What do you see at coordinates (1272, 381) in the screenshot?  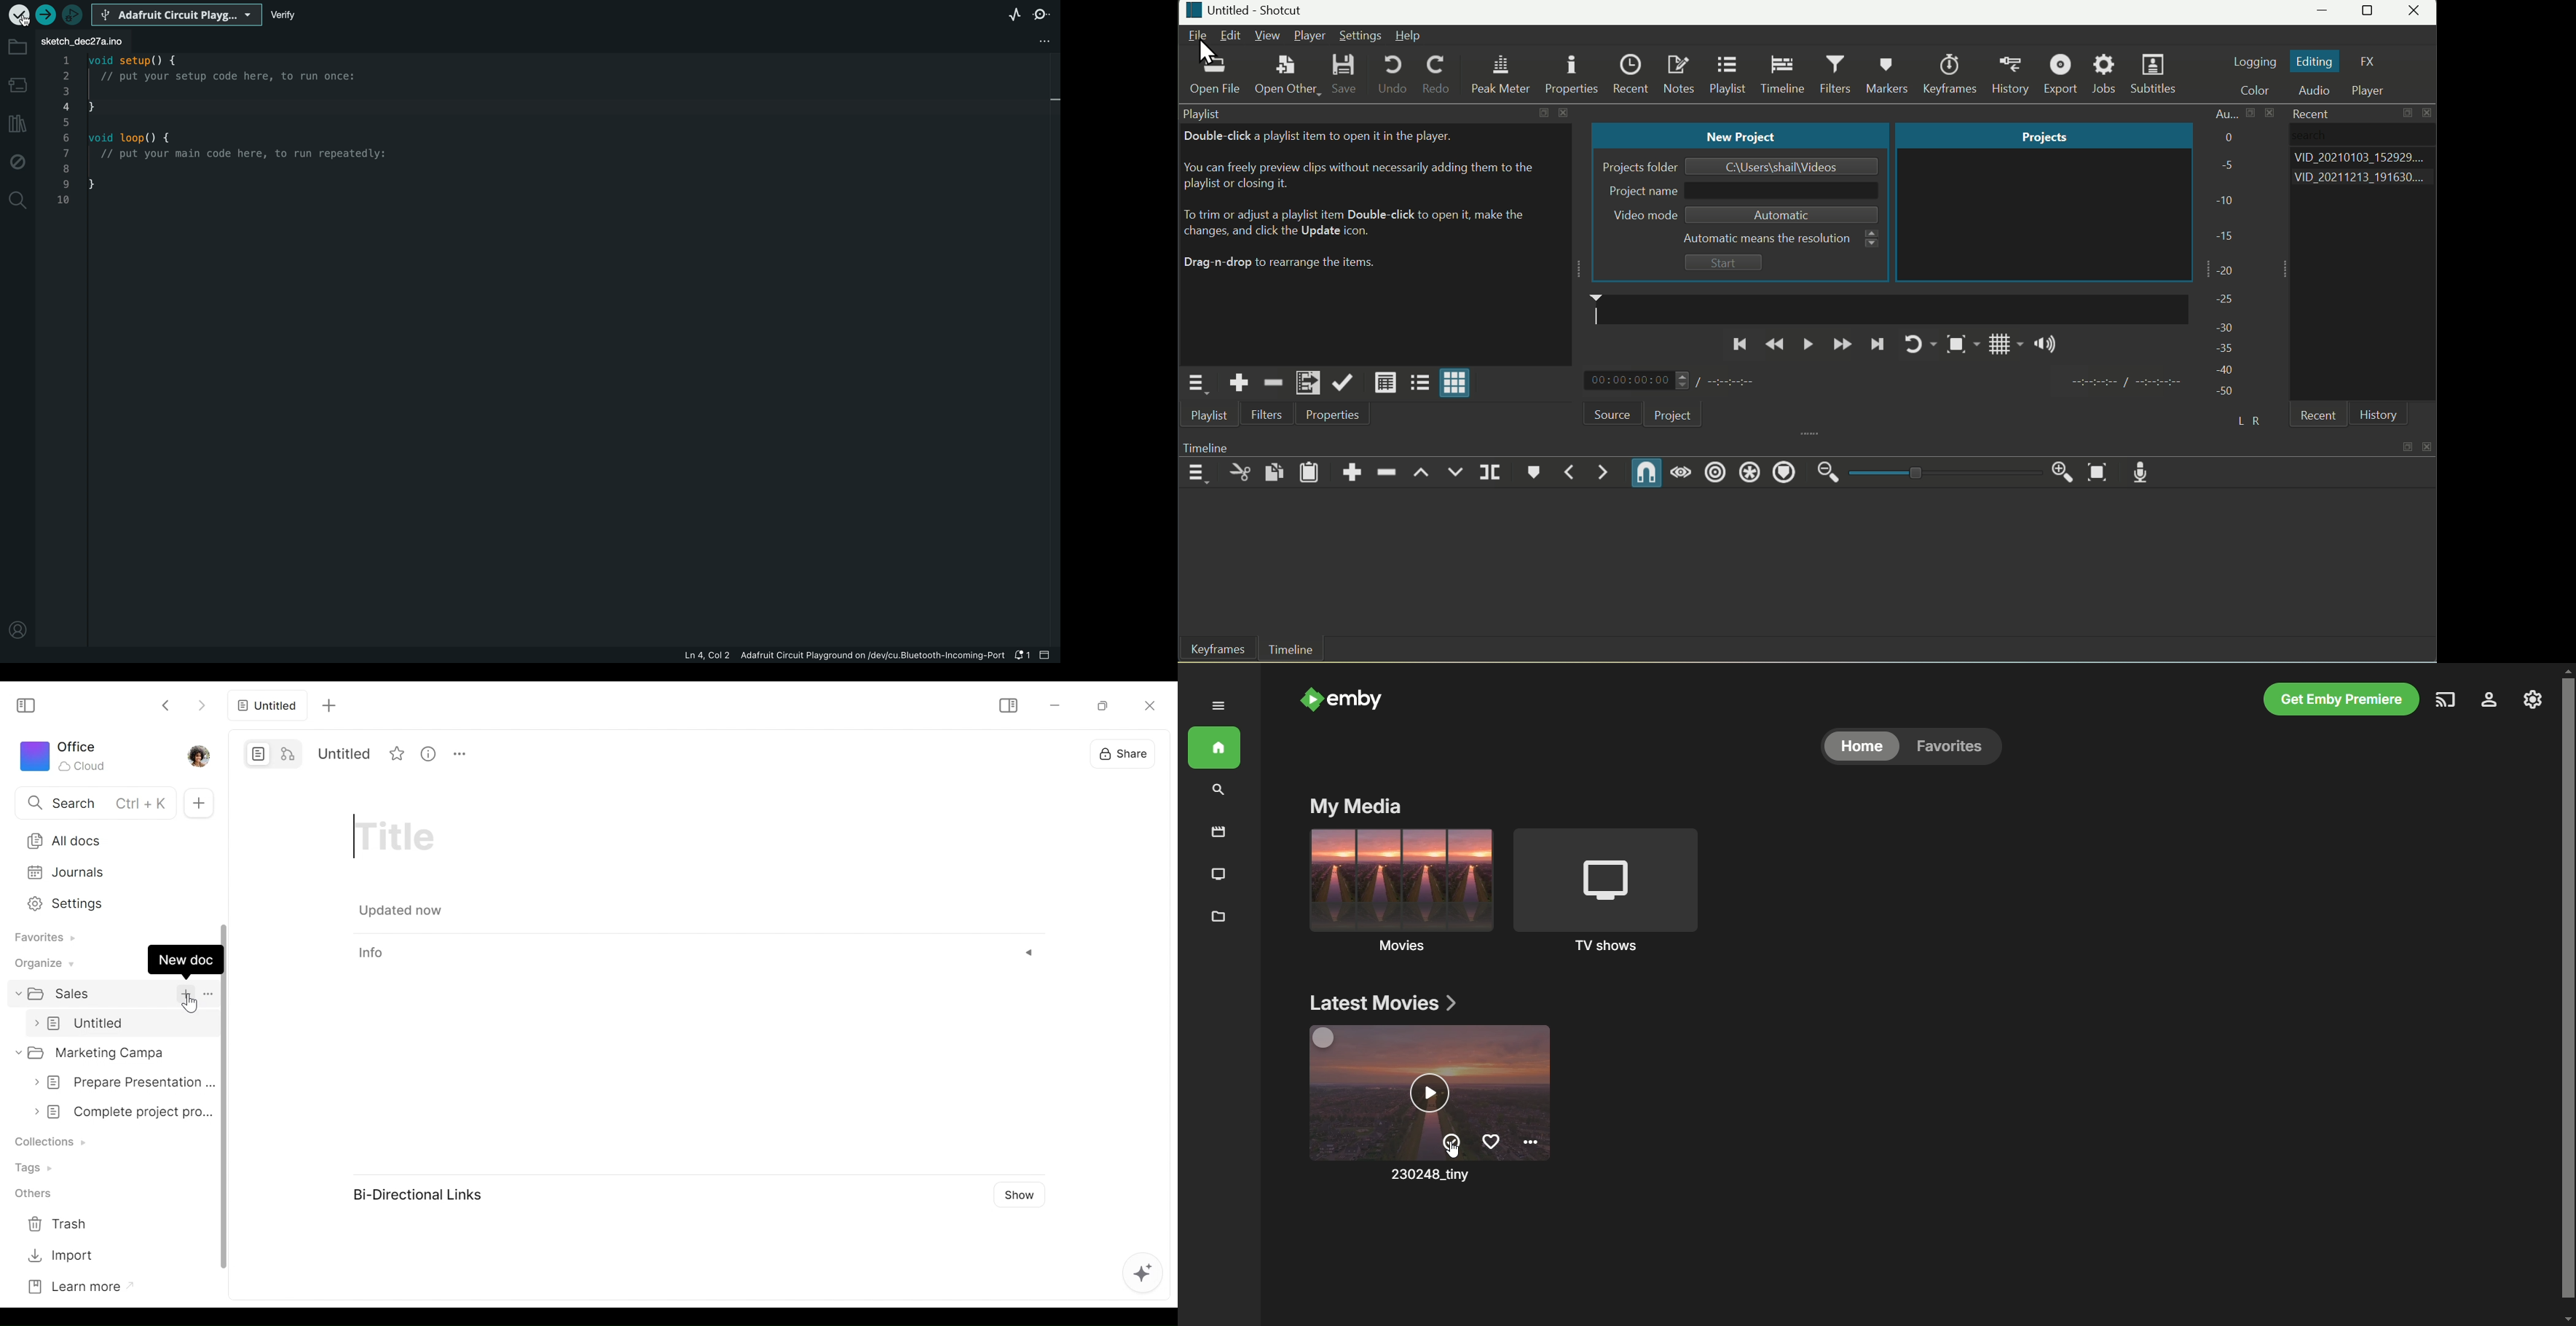 I see `Remove cut` at bounding box center [1272, 381].